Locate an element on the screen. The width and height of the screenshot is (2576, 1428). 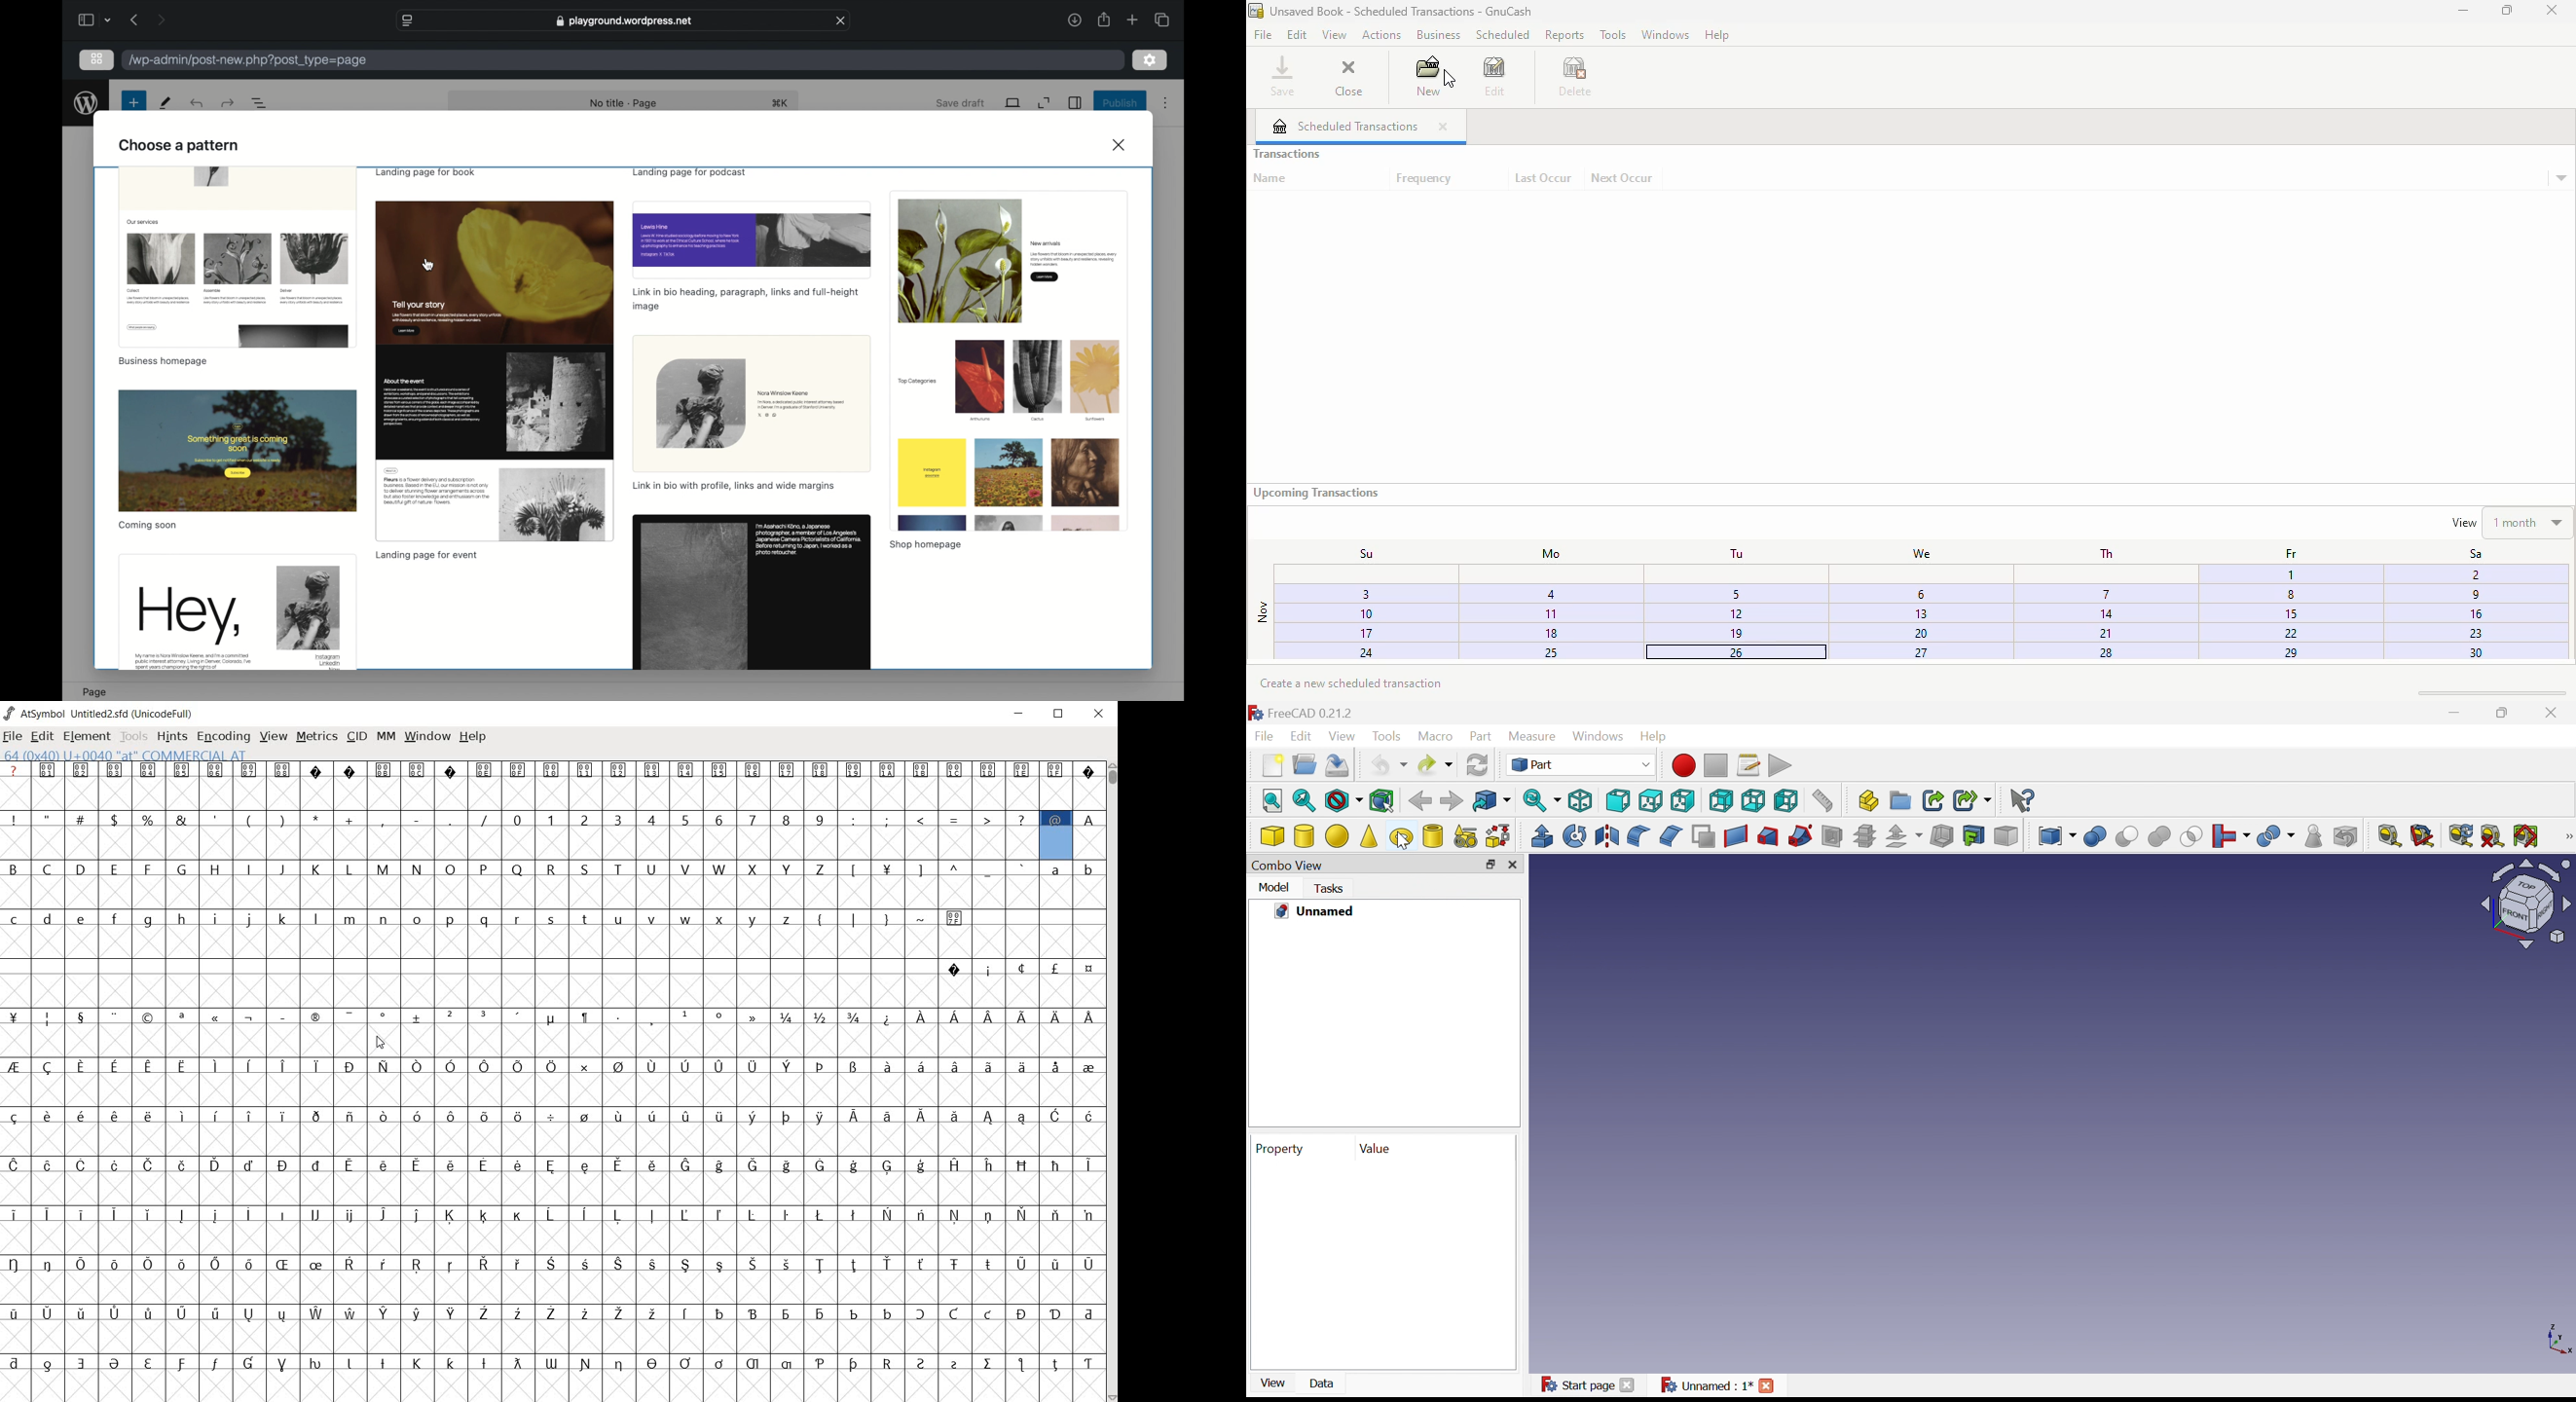
empty glyph slots is located at coordinates (553, 893).